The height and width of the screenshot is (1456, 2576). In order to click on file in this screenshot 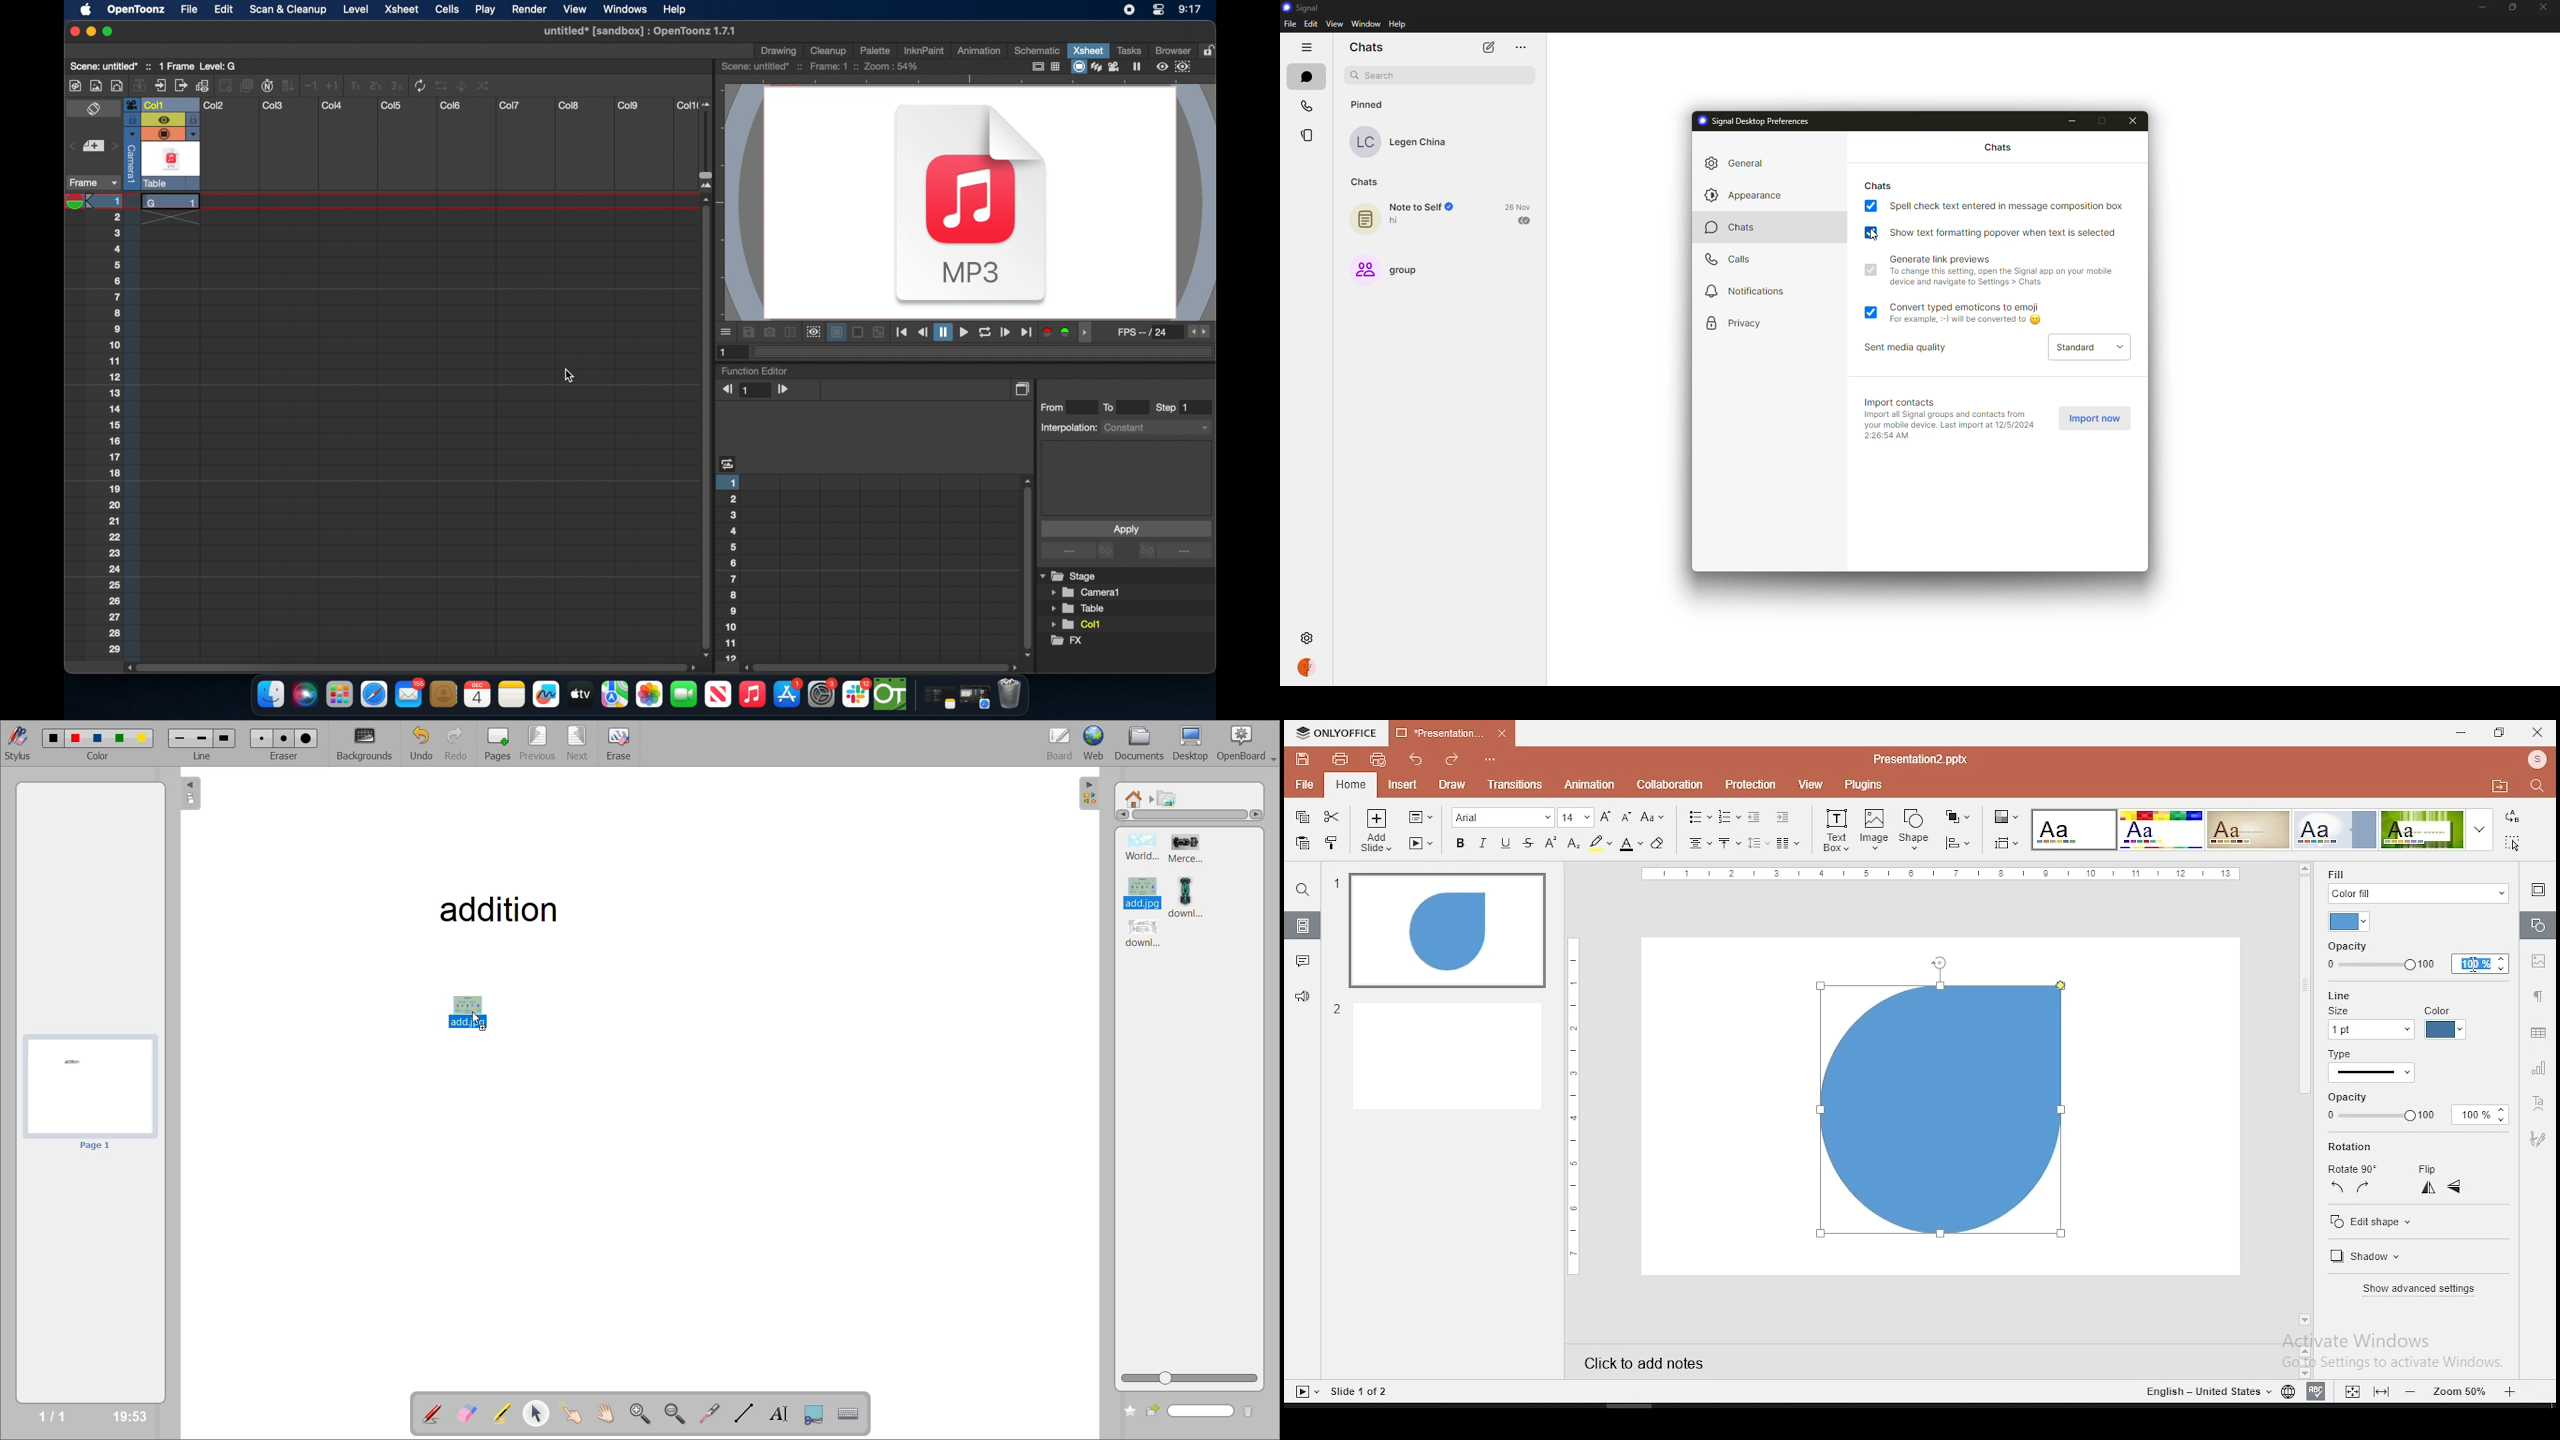, I will do `click(1290, 23)`.